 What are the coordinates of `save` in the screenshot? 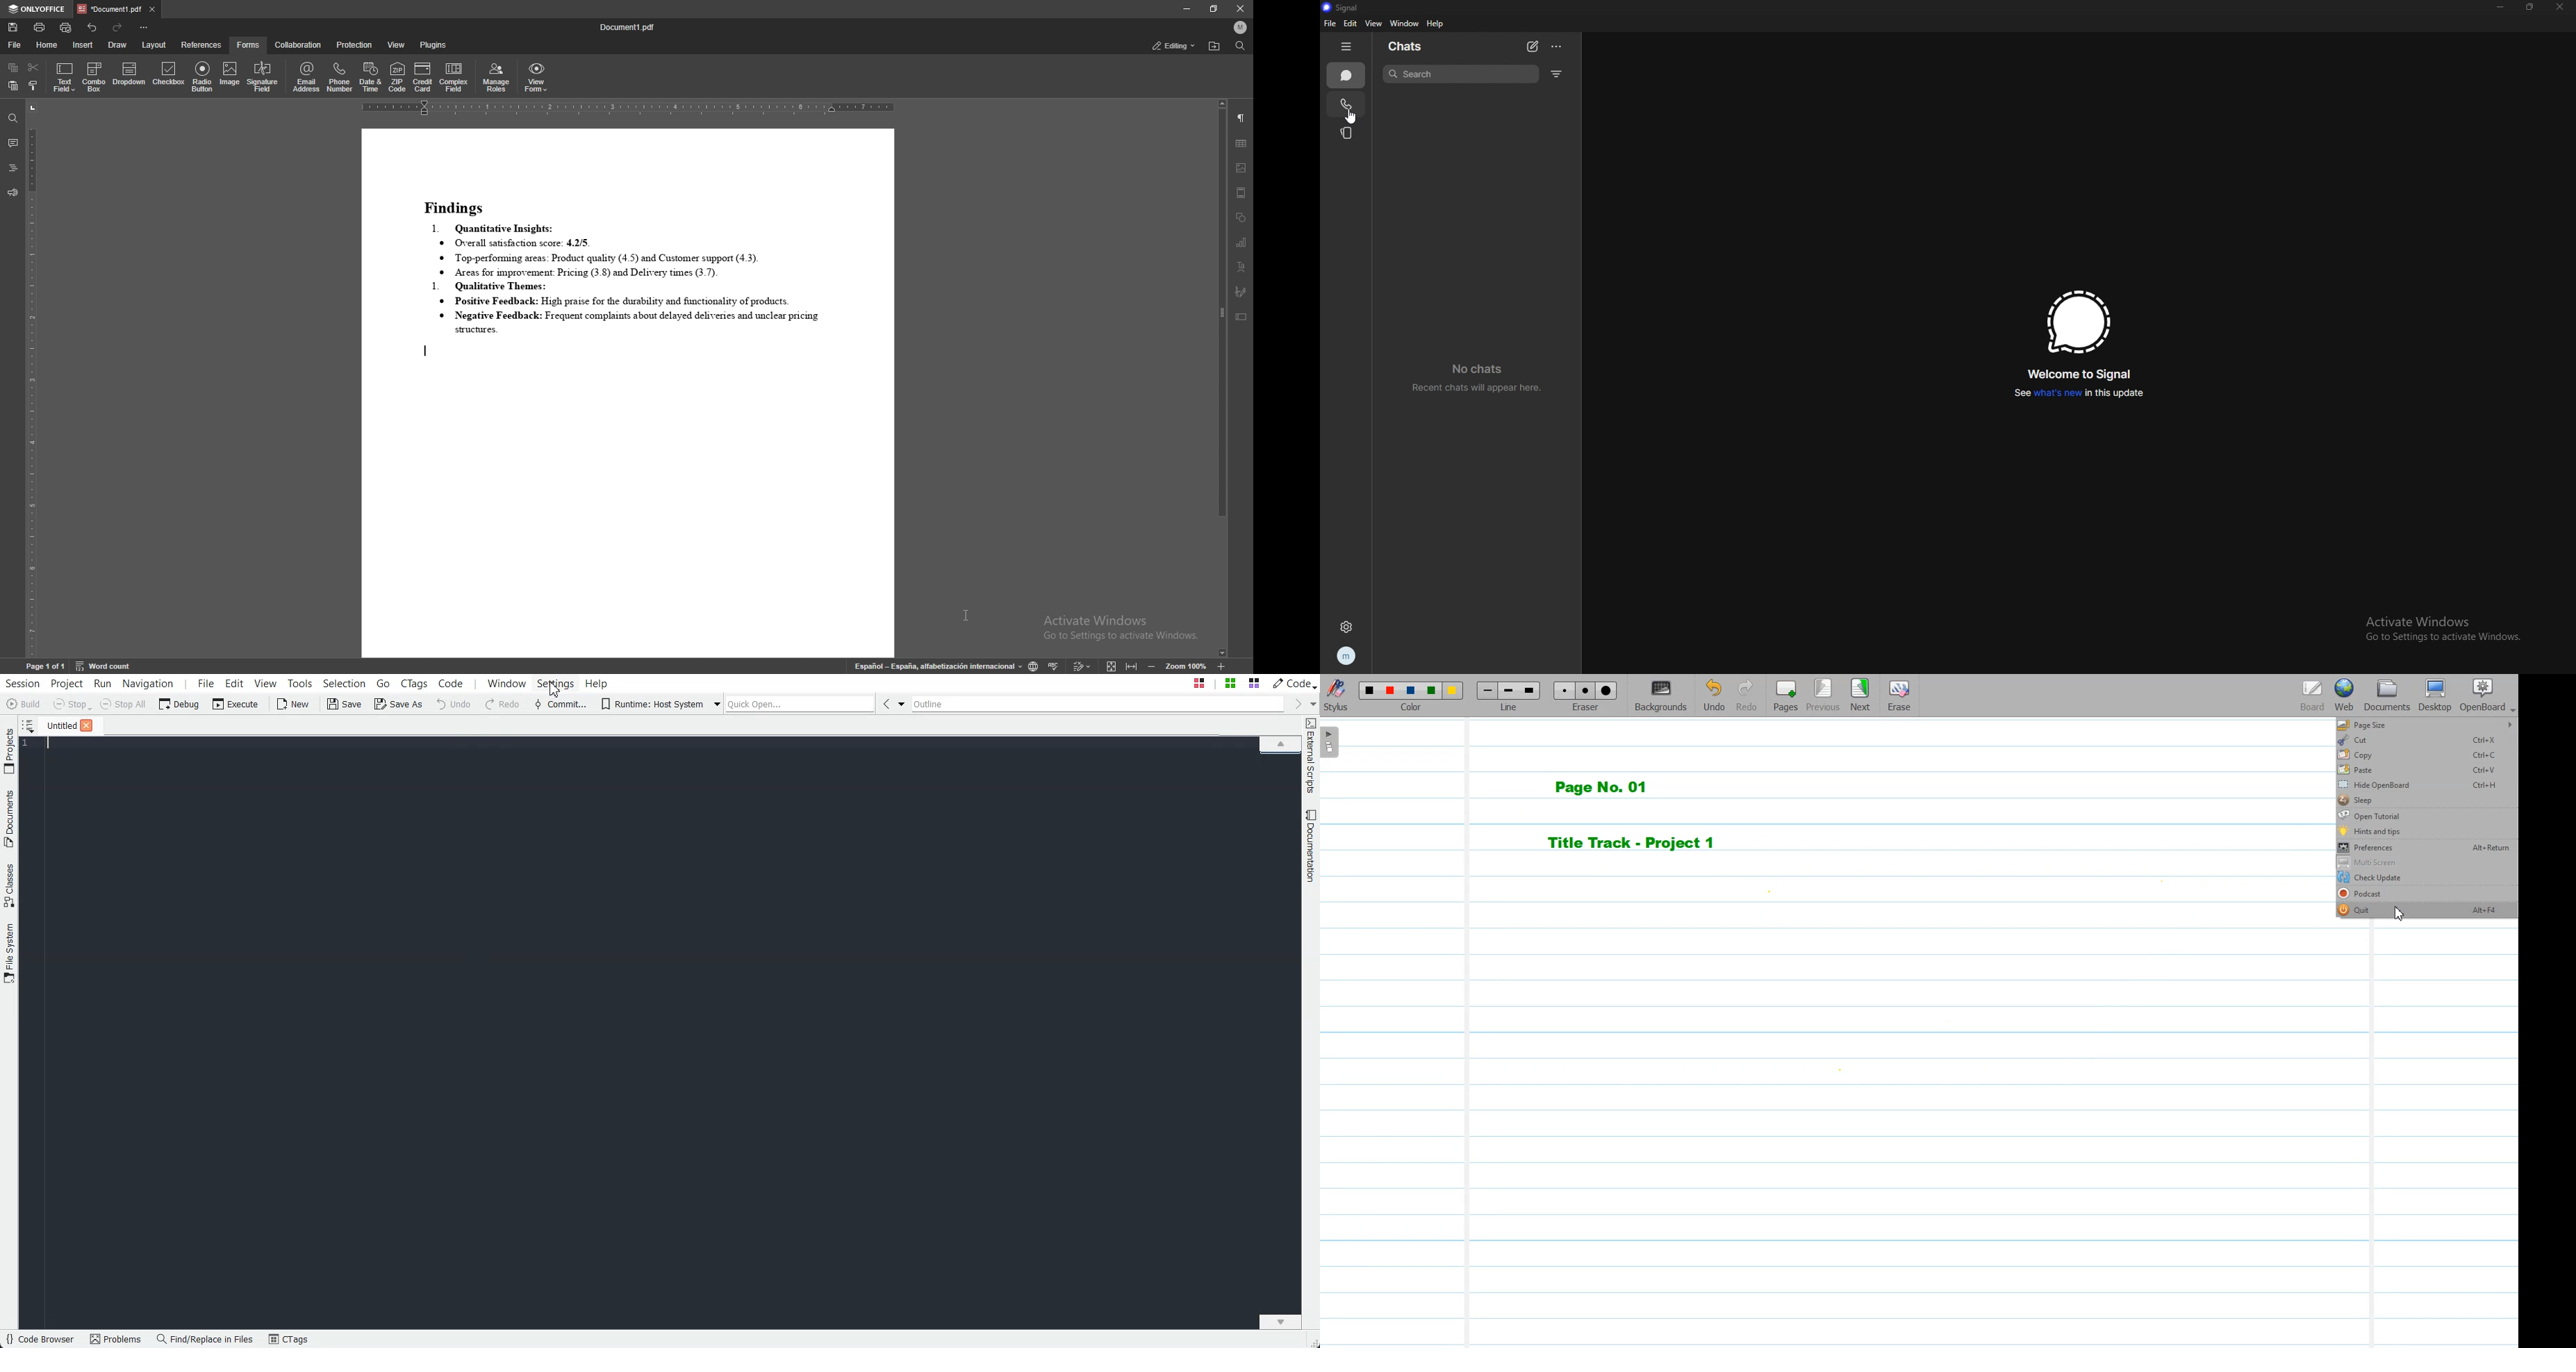 It's located at (13, 27).